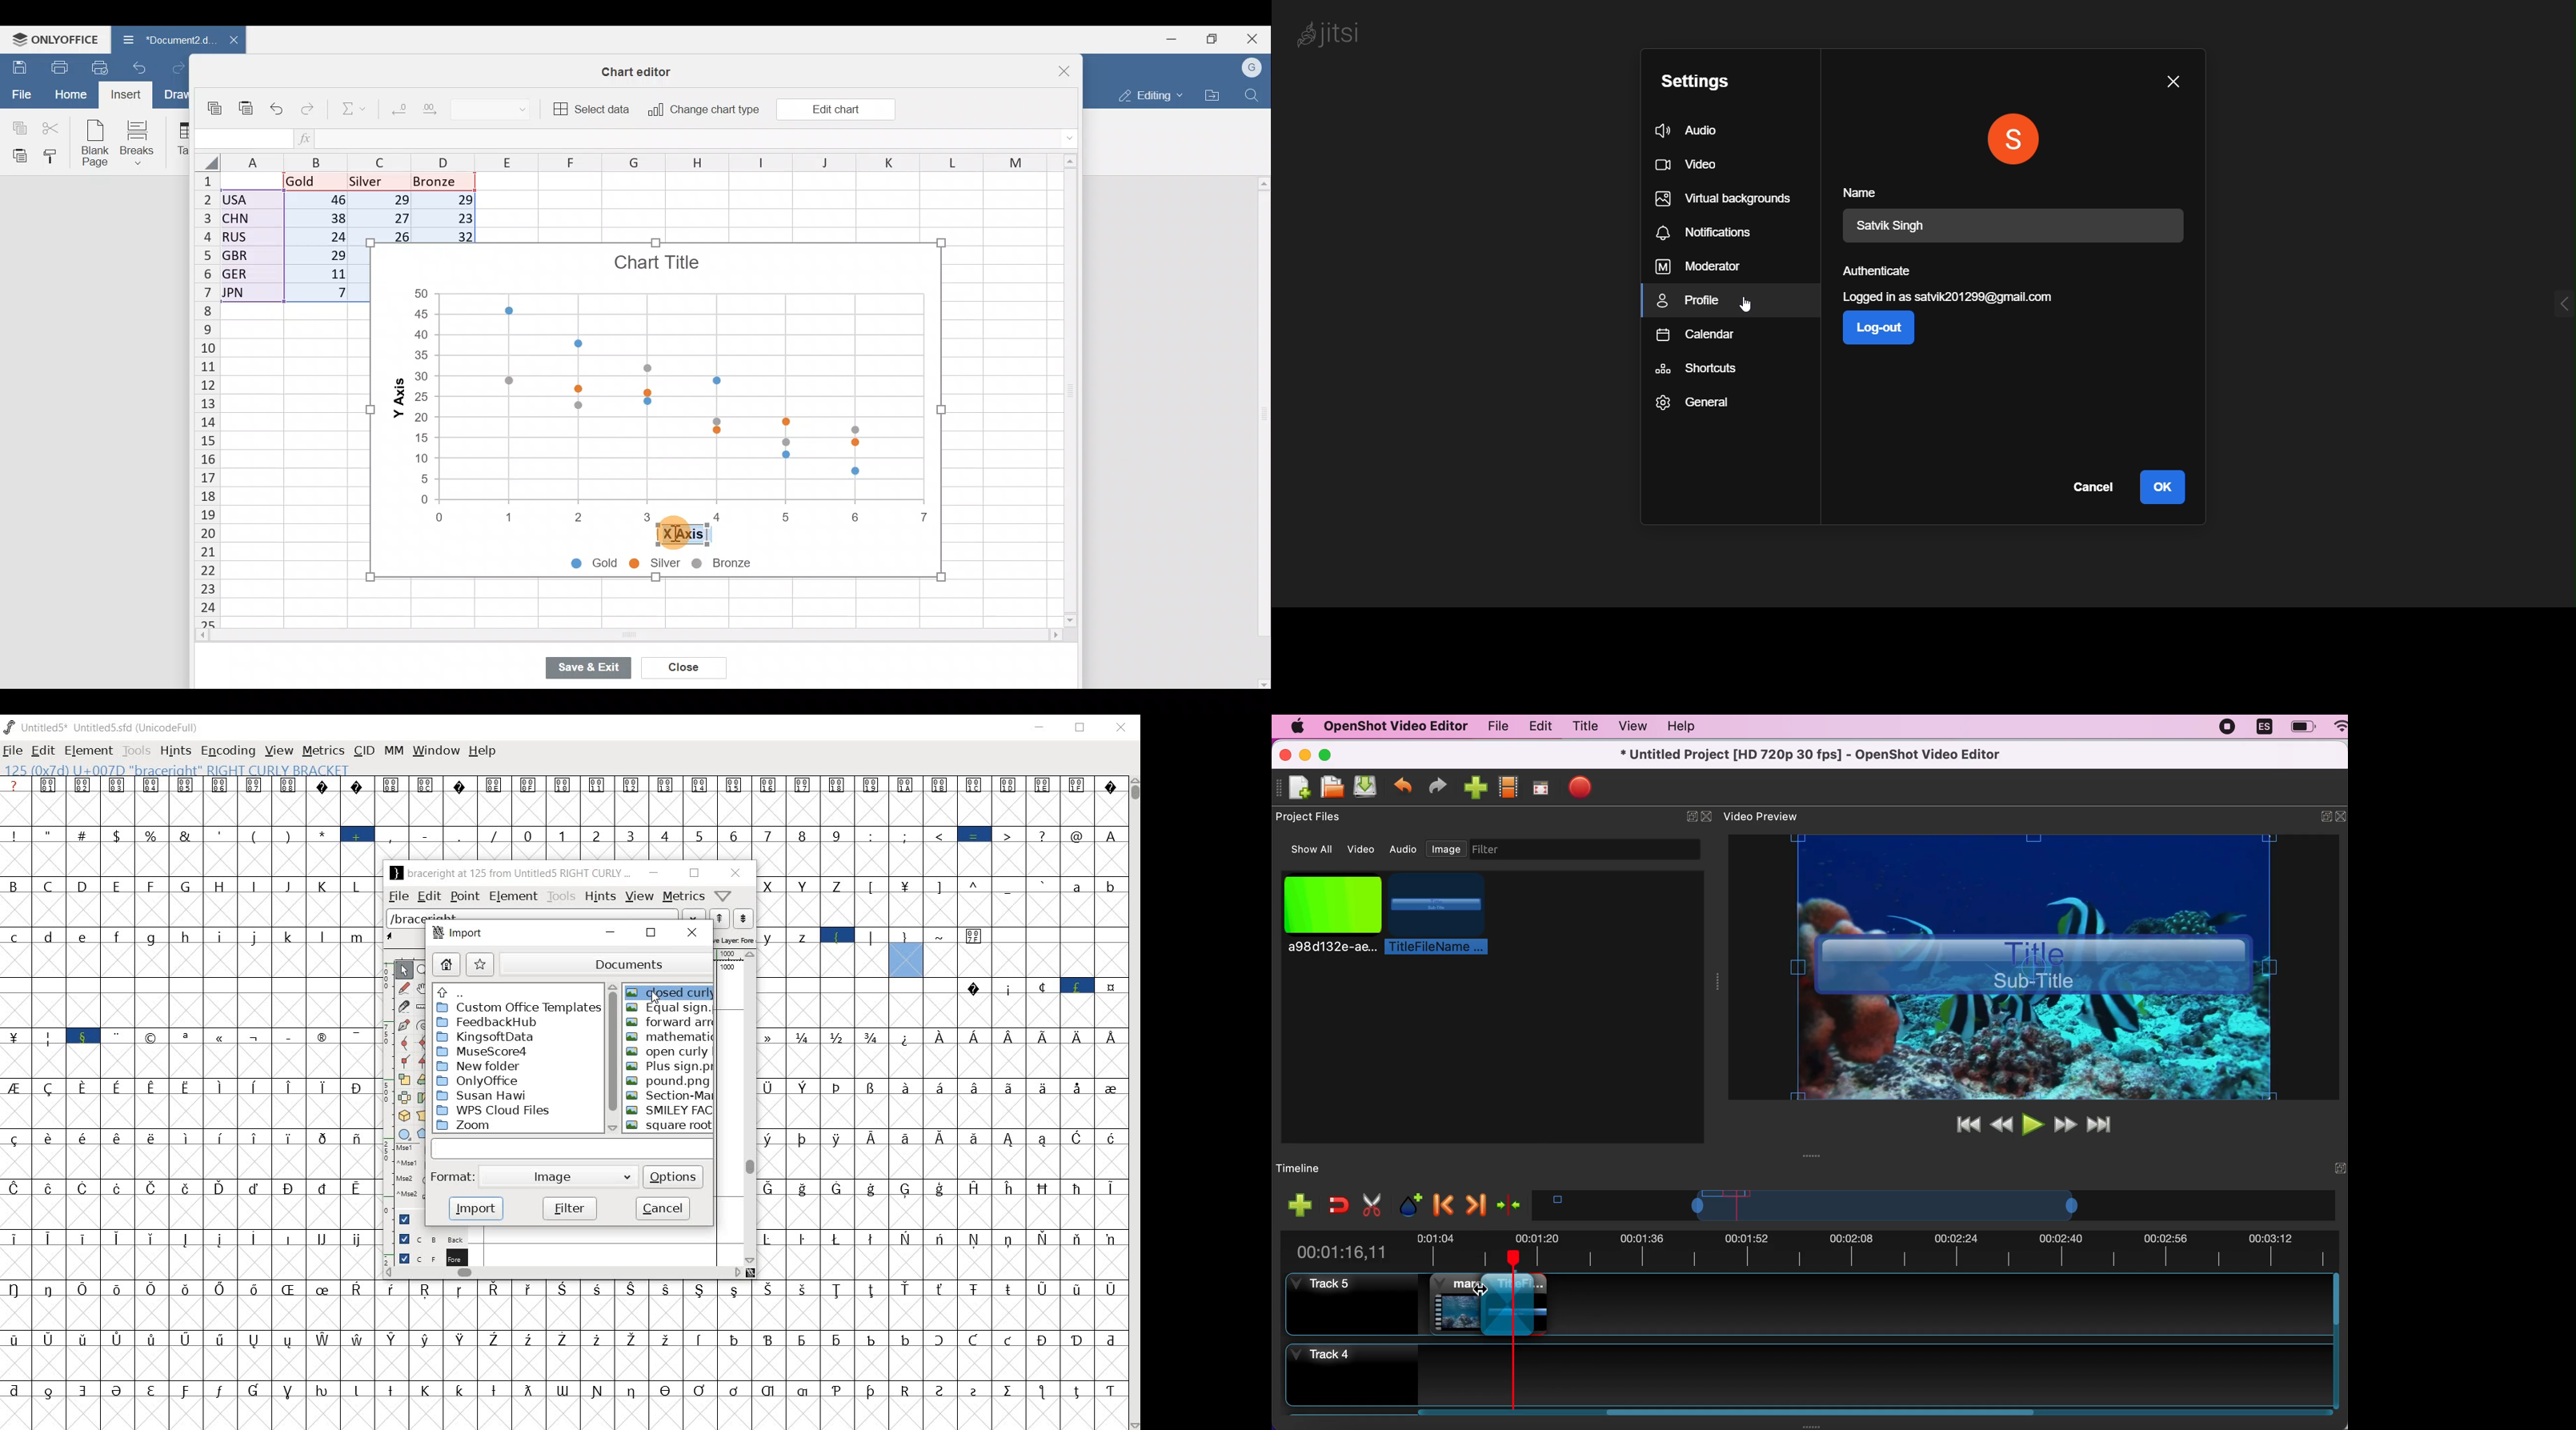 The image size is (2576, 1456). Describe the element at coordinates (228, 751) in the screenshot. I see `ENCODING` at that location.